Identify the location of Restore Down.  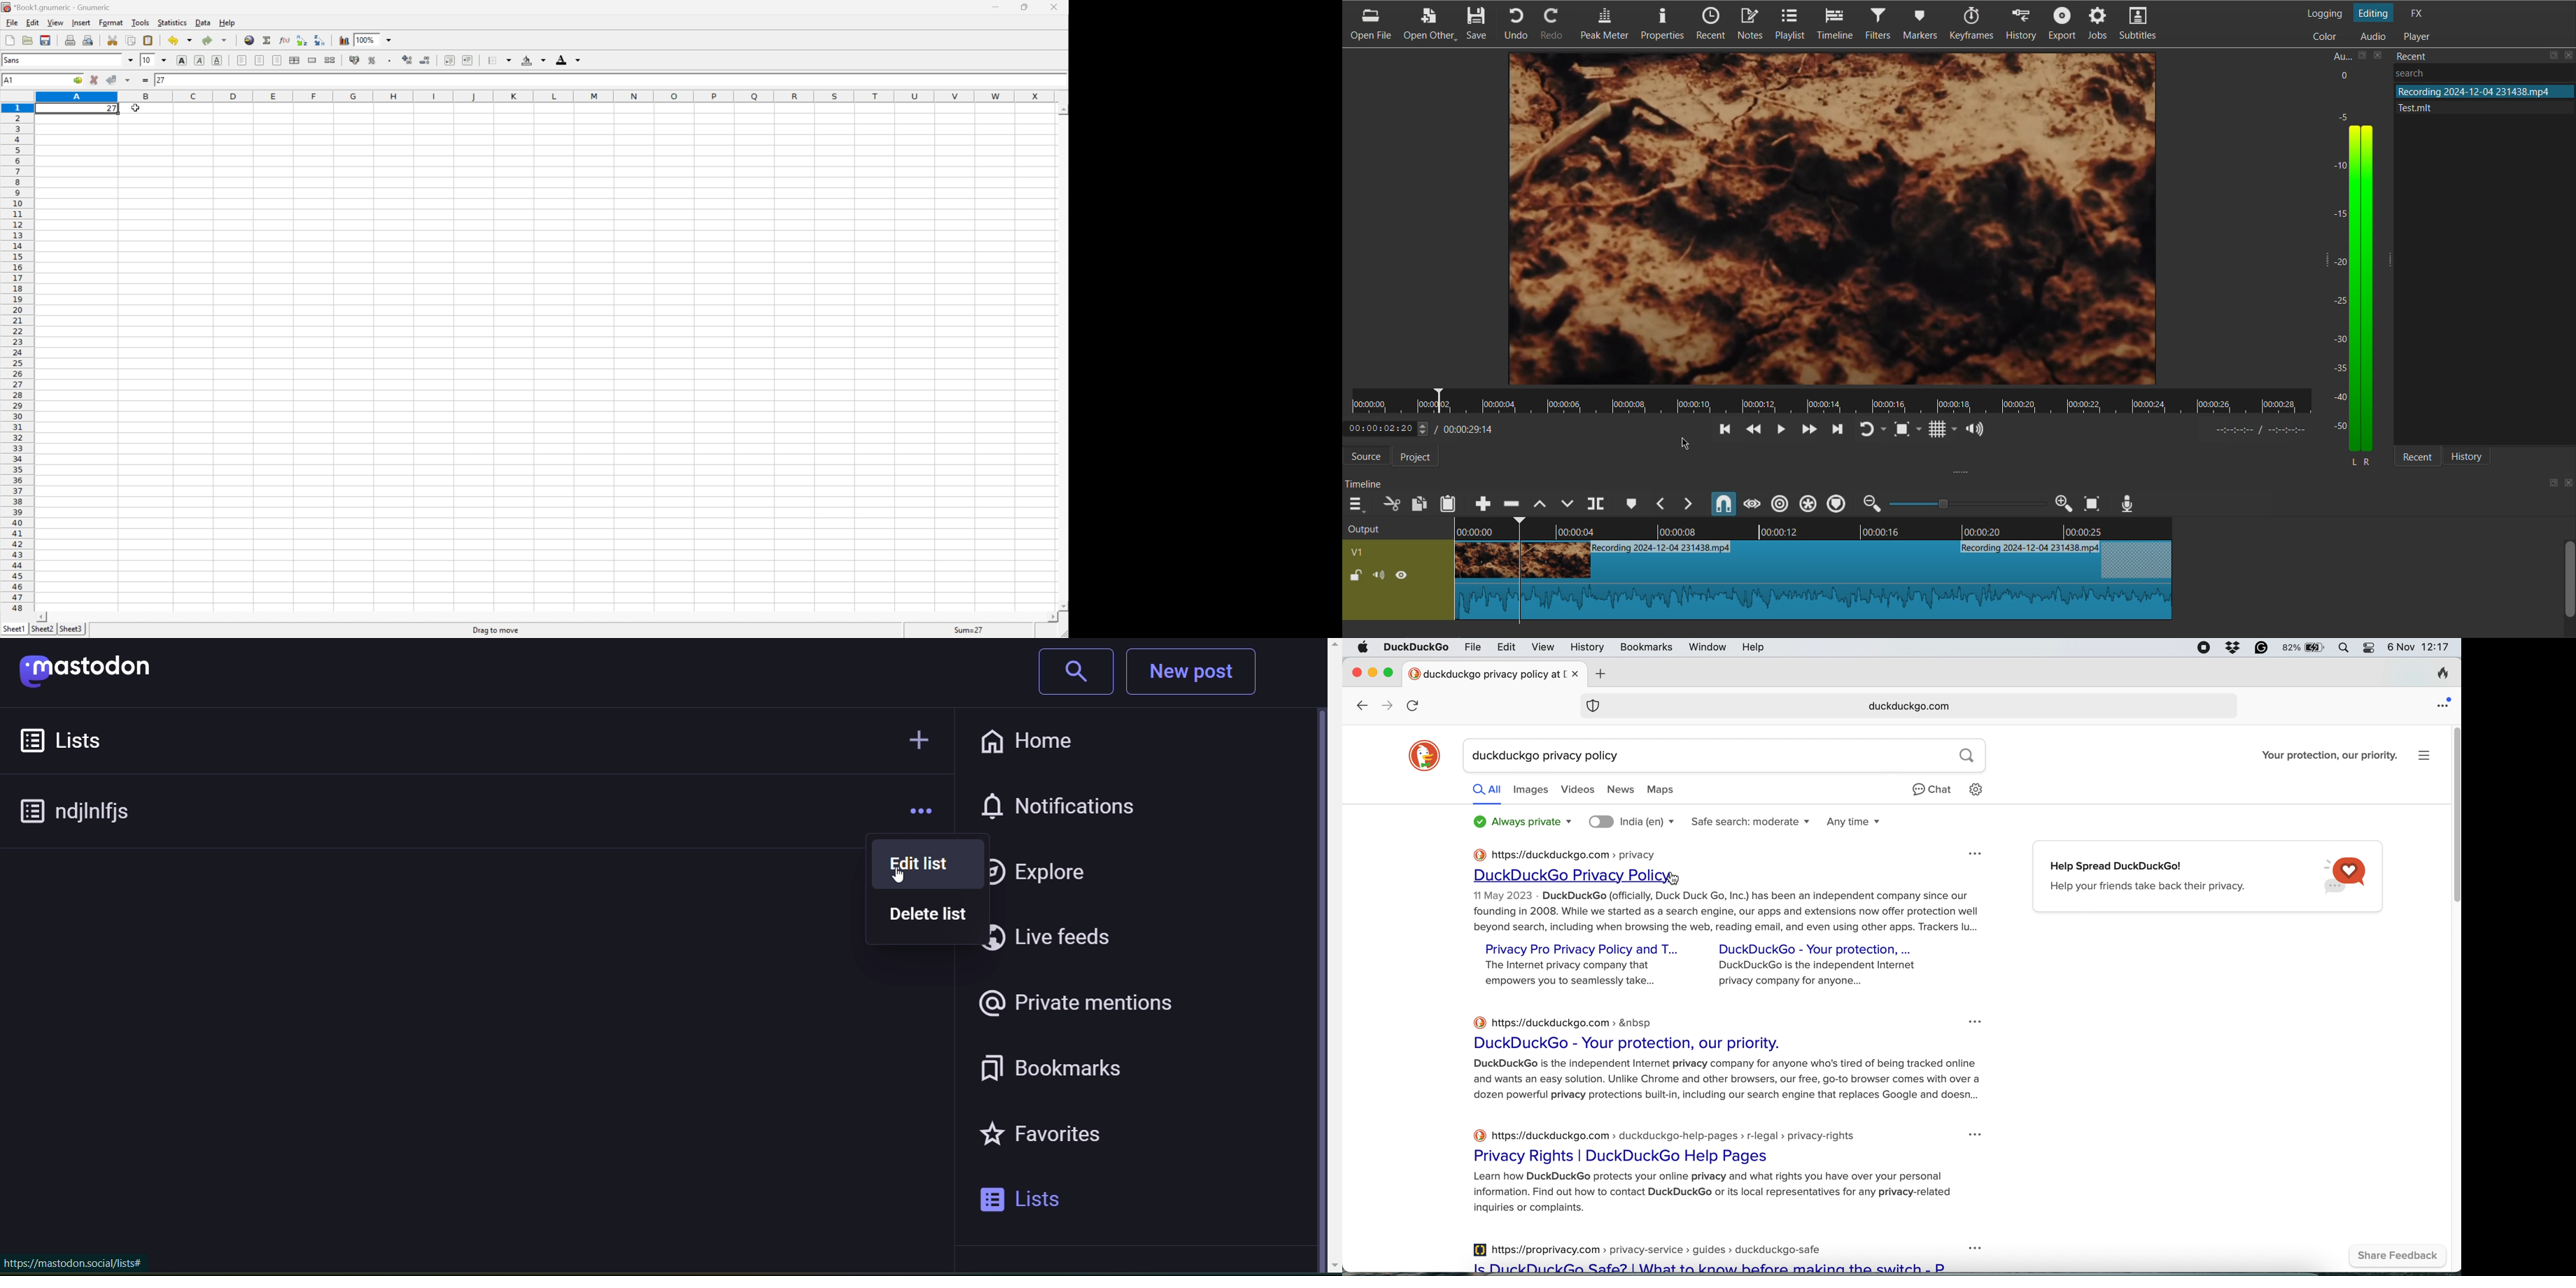
(1024, 7).